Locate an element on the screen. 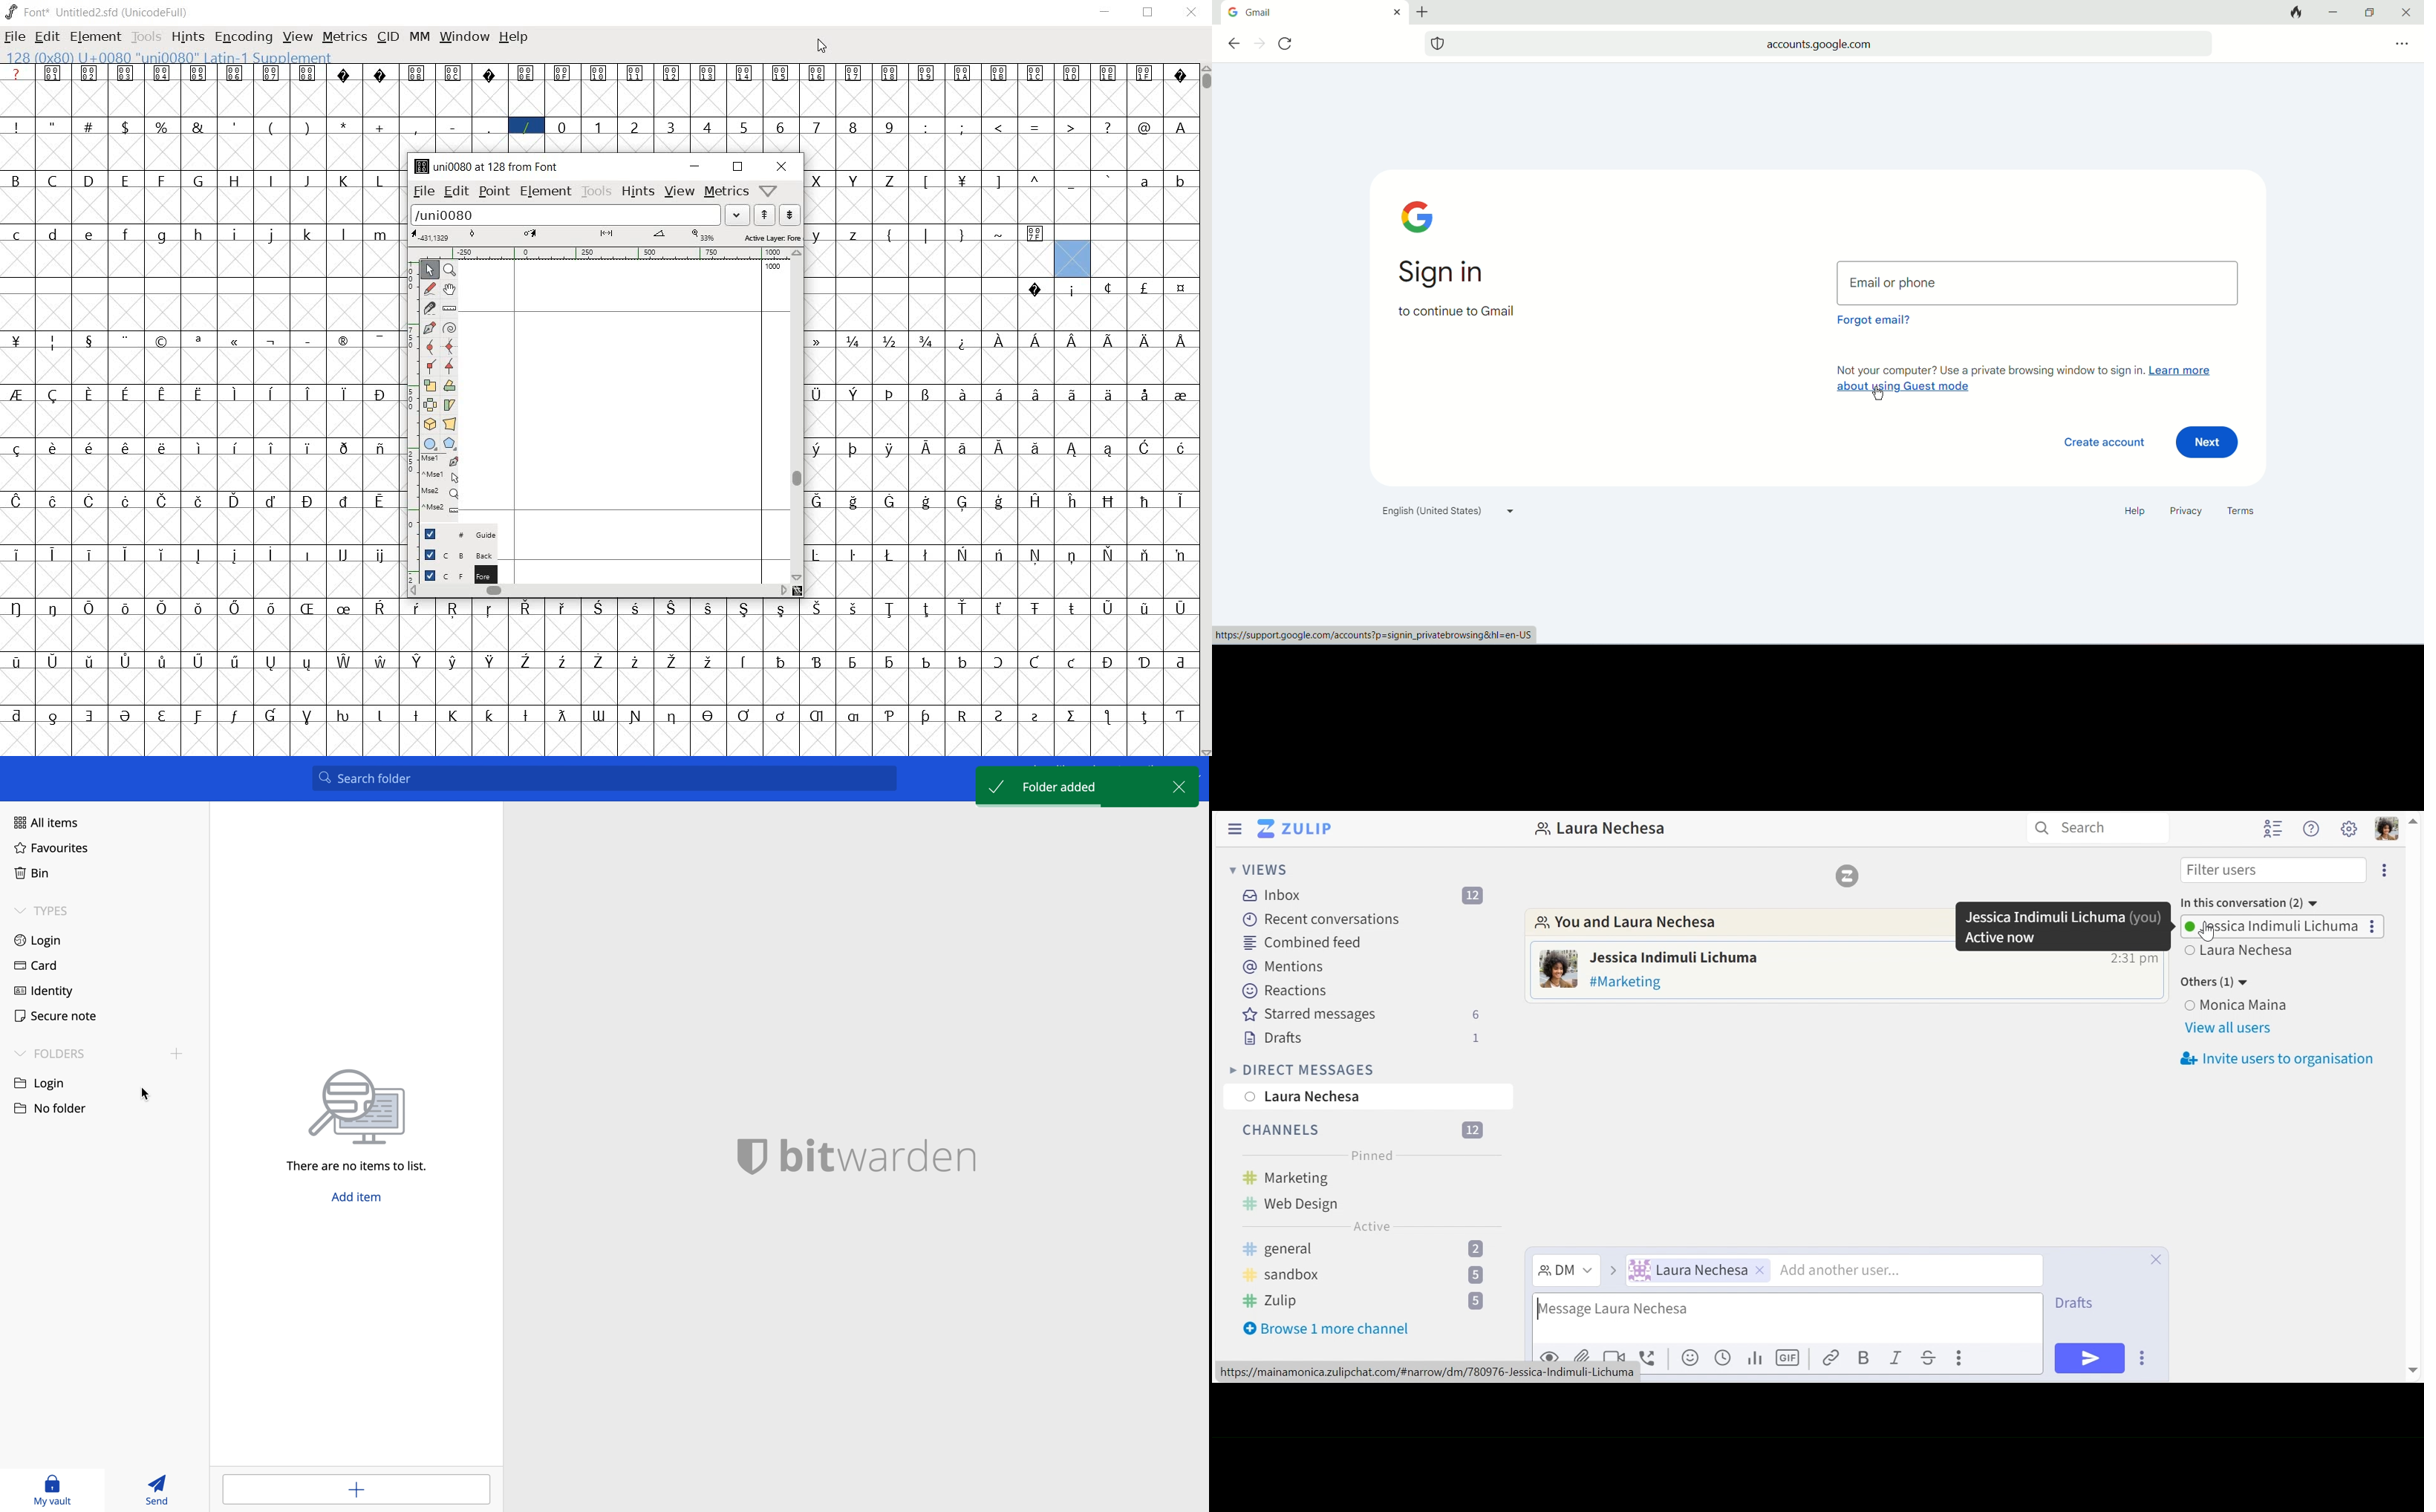  Message is located at coordinates (1631, 982).